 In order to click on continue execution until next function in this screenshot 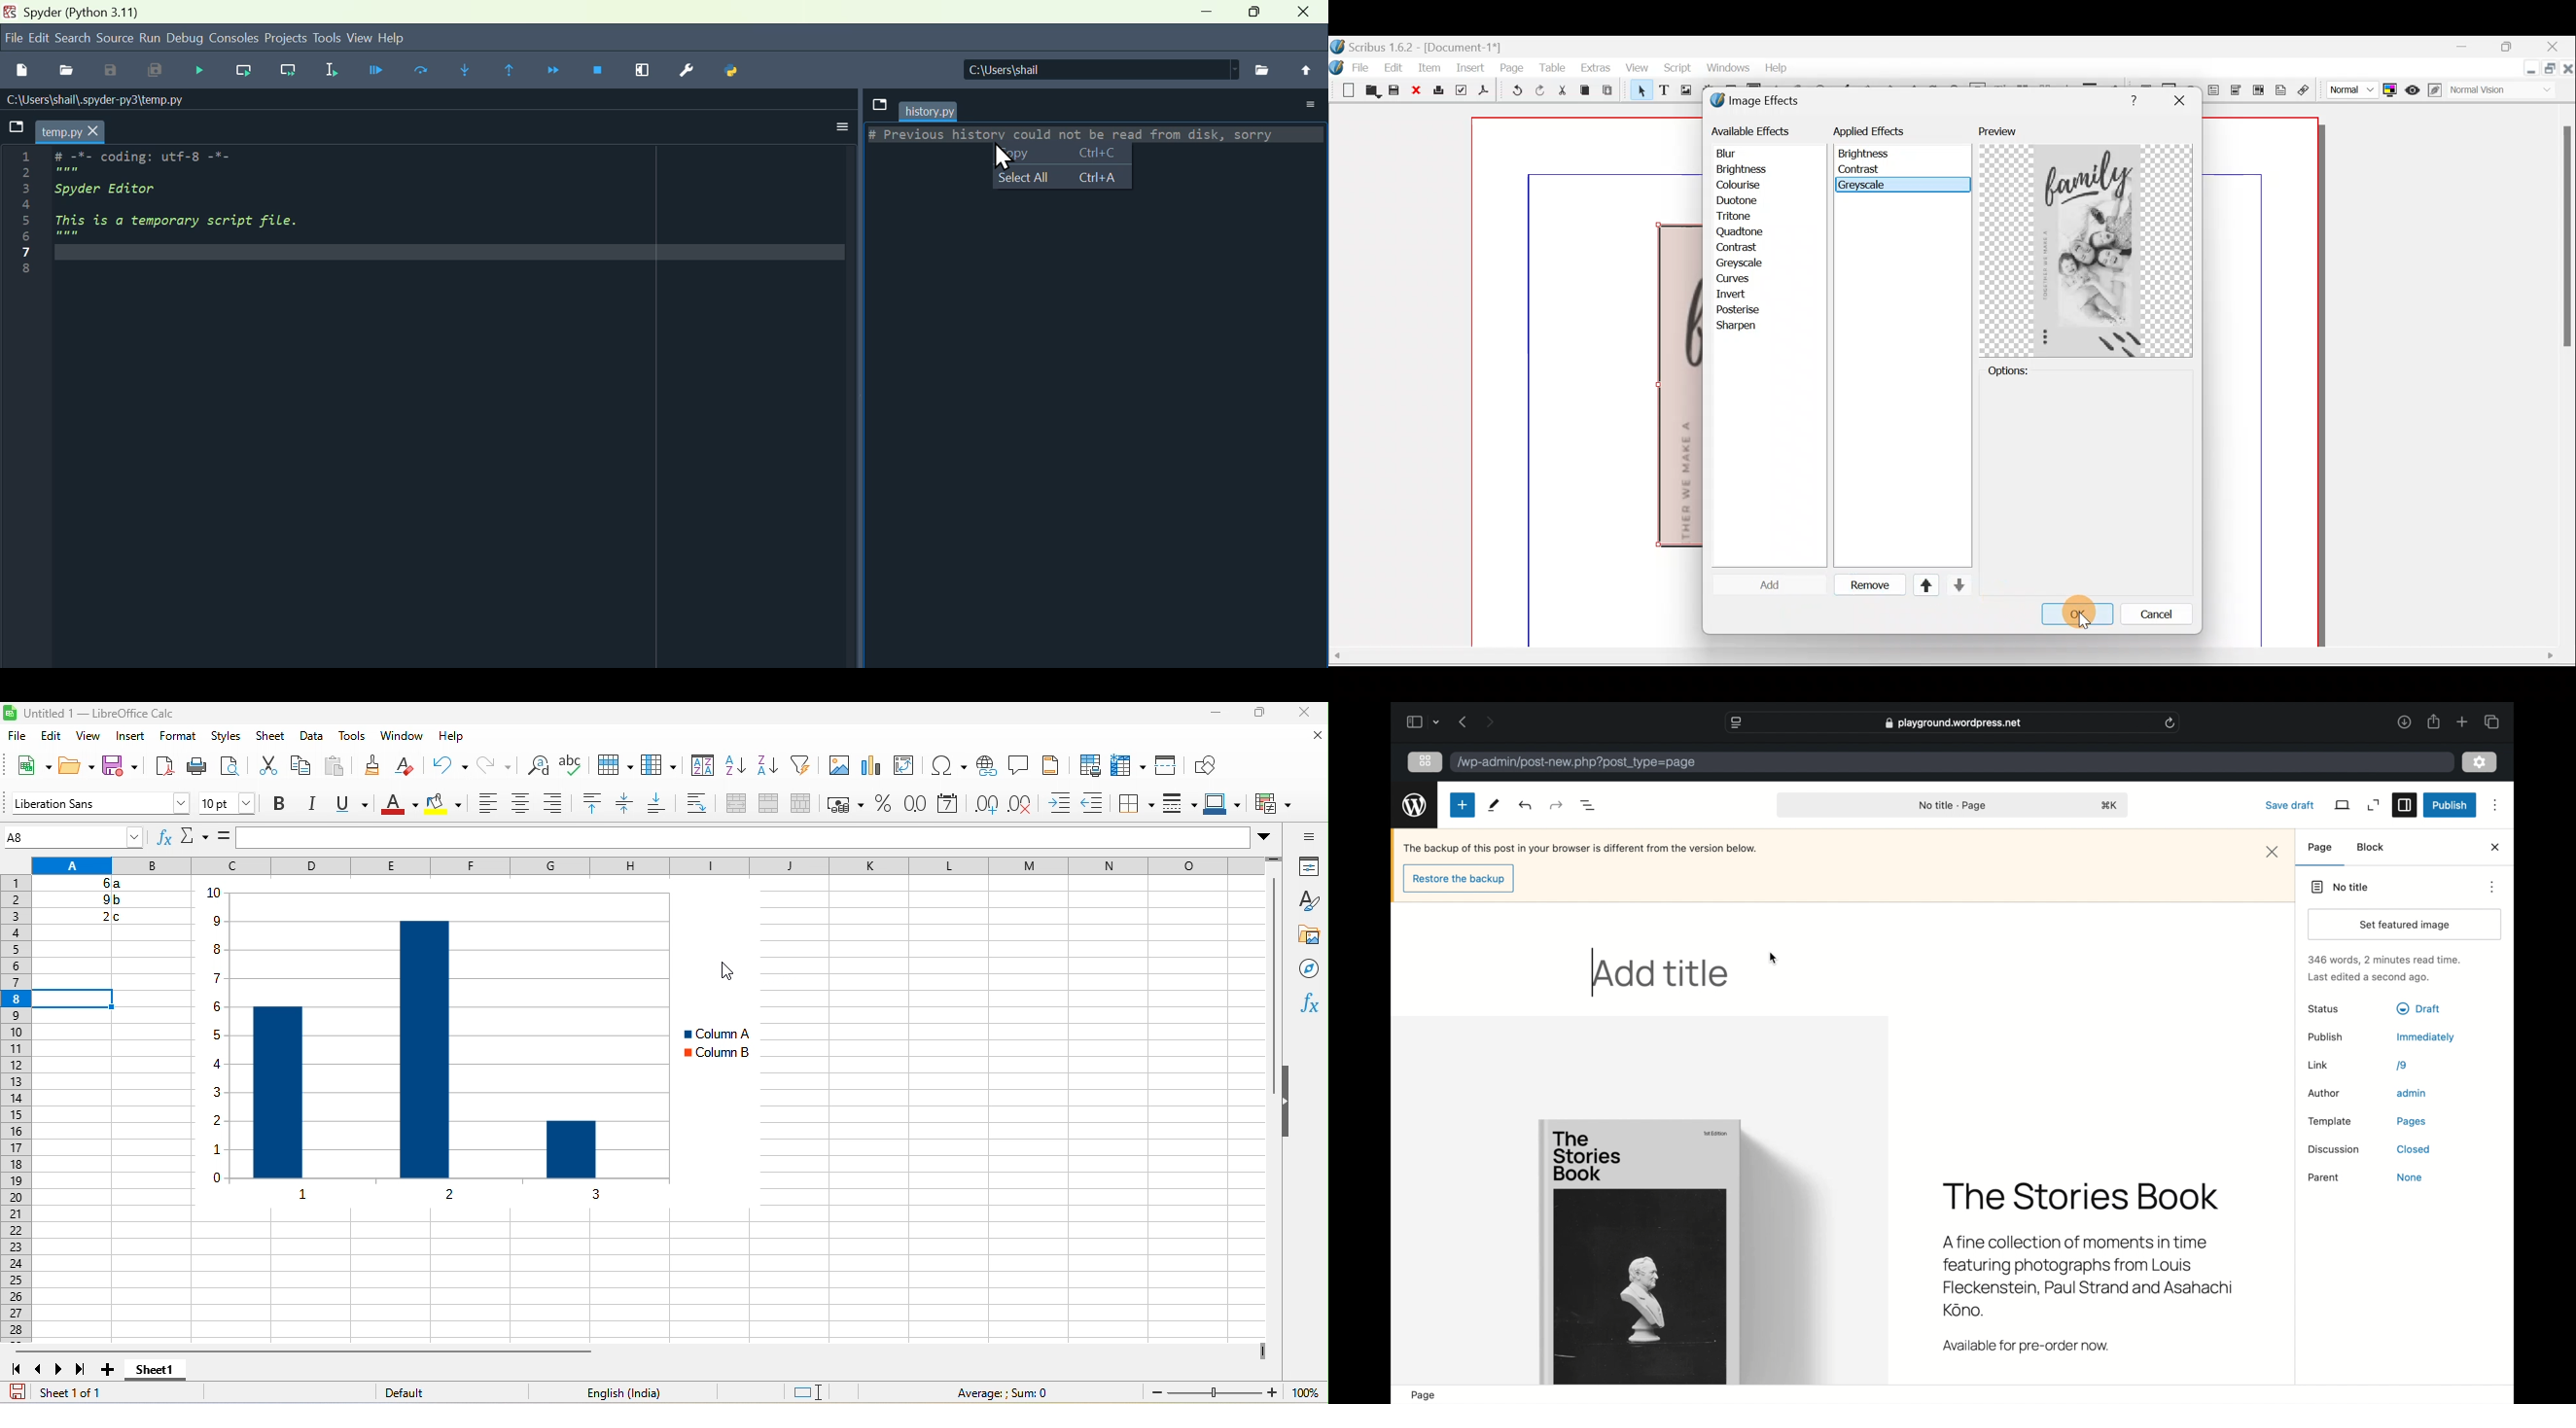, I will do `click(556, 72)`.